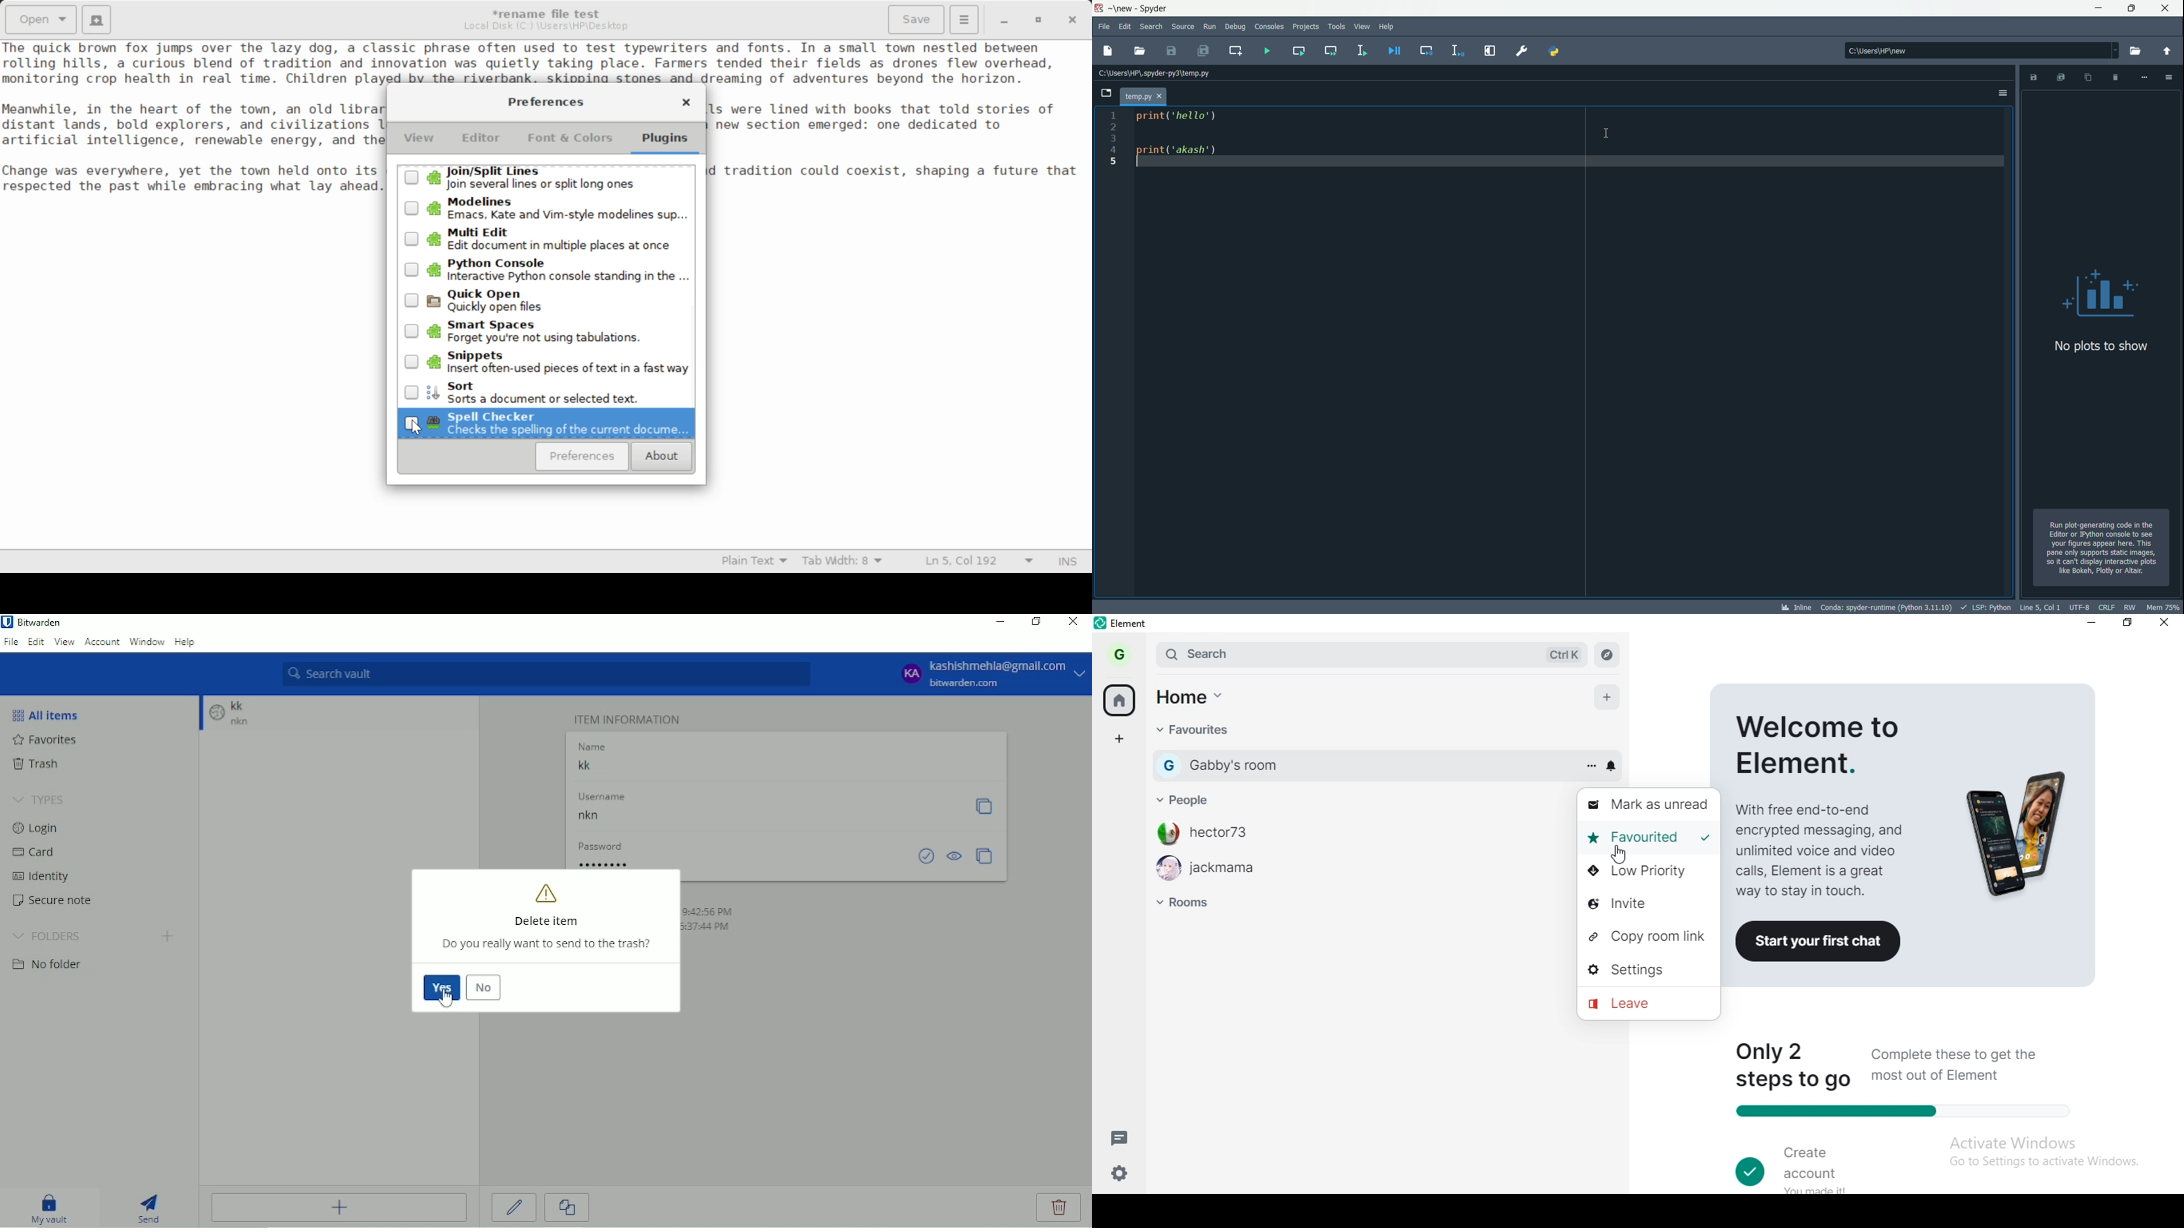 The image size is (2184, 1232). What do you see at coordinates (1141, 52) in the screenshot?
I see `open file` at bounding box center [1141, 52].